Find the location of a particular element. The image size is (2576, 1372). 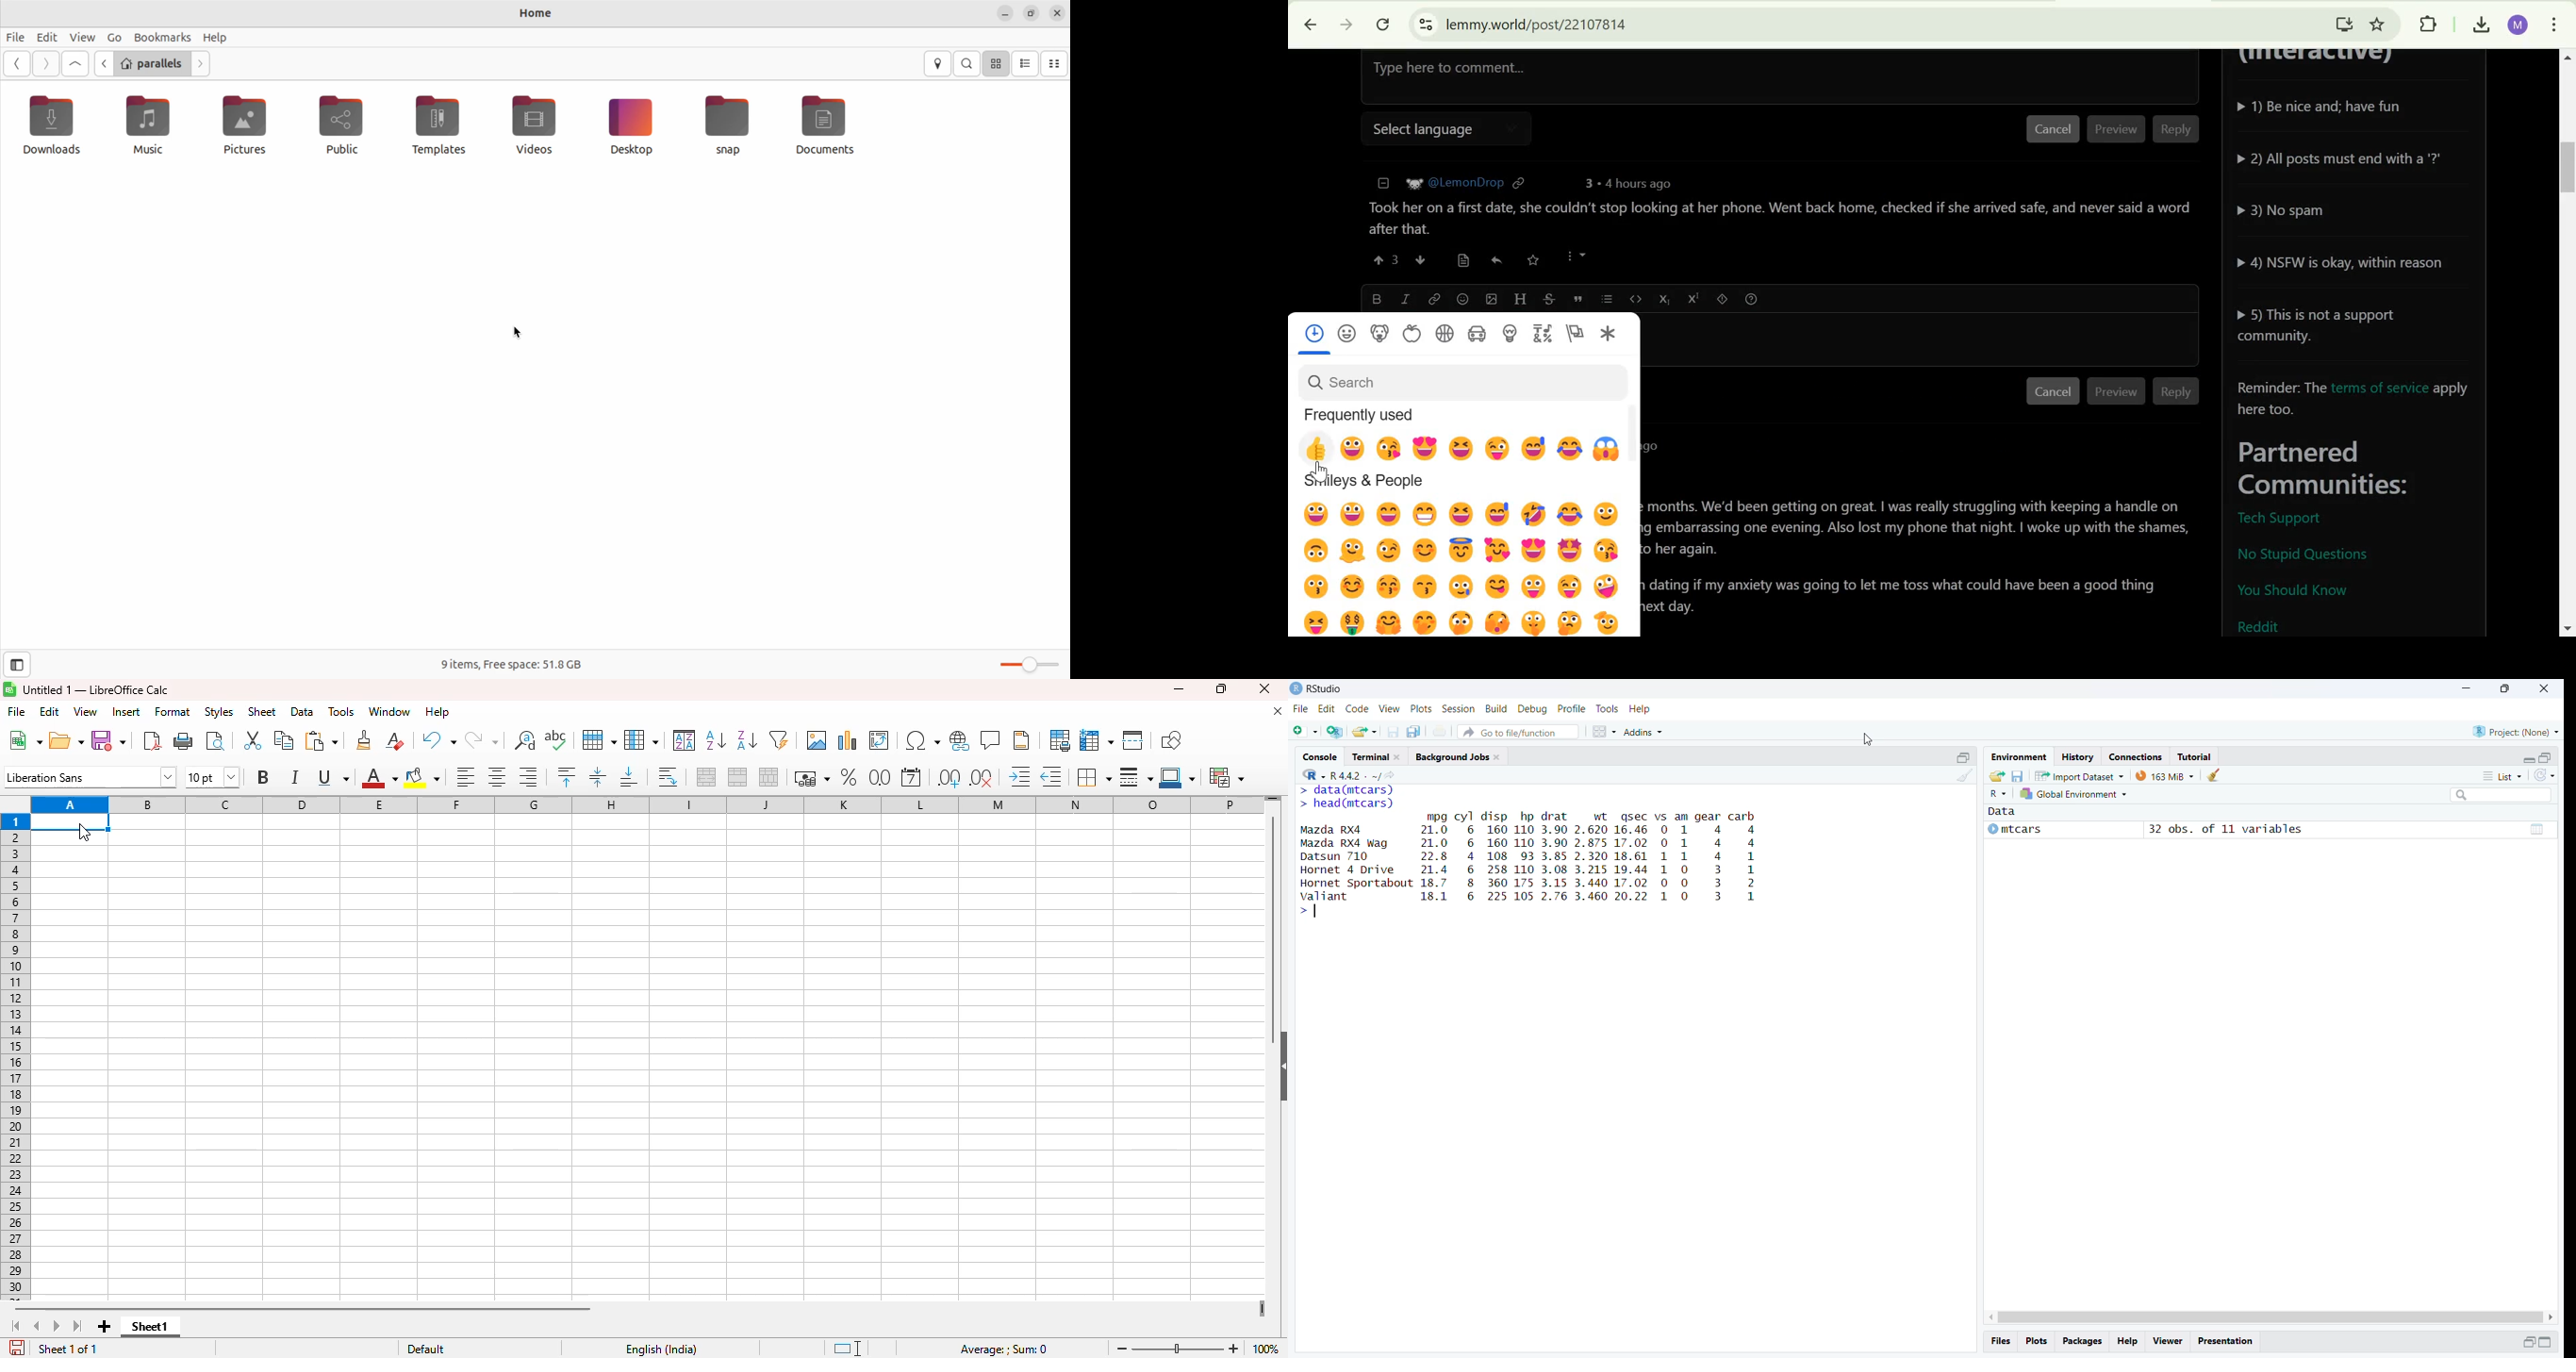

RStudio is located at coordinates (1327, 689).